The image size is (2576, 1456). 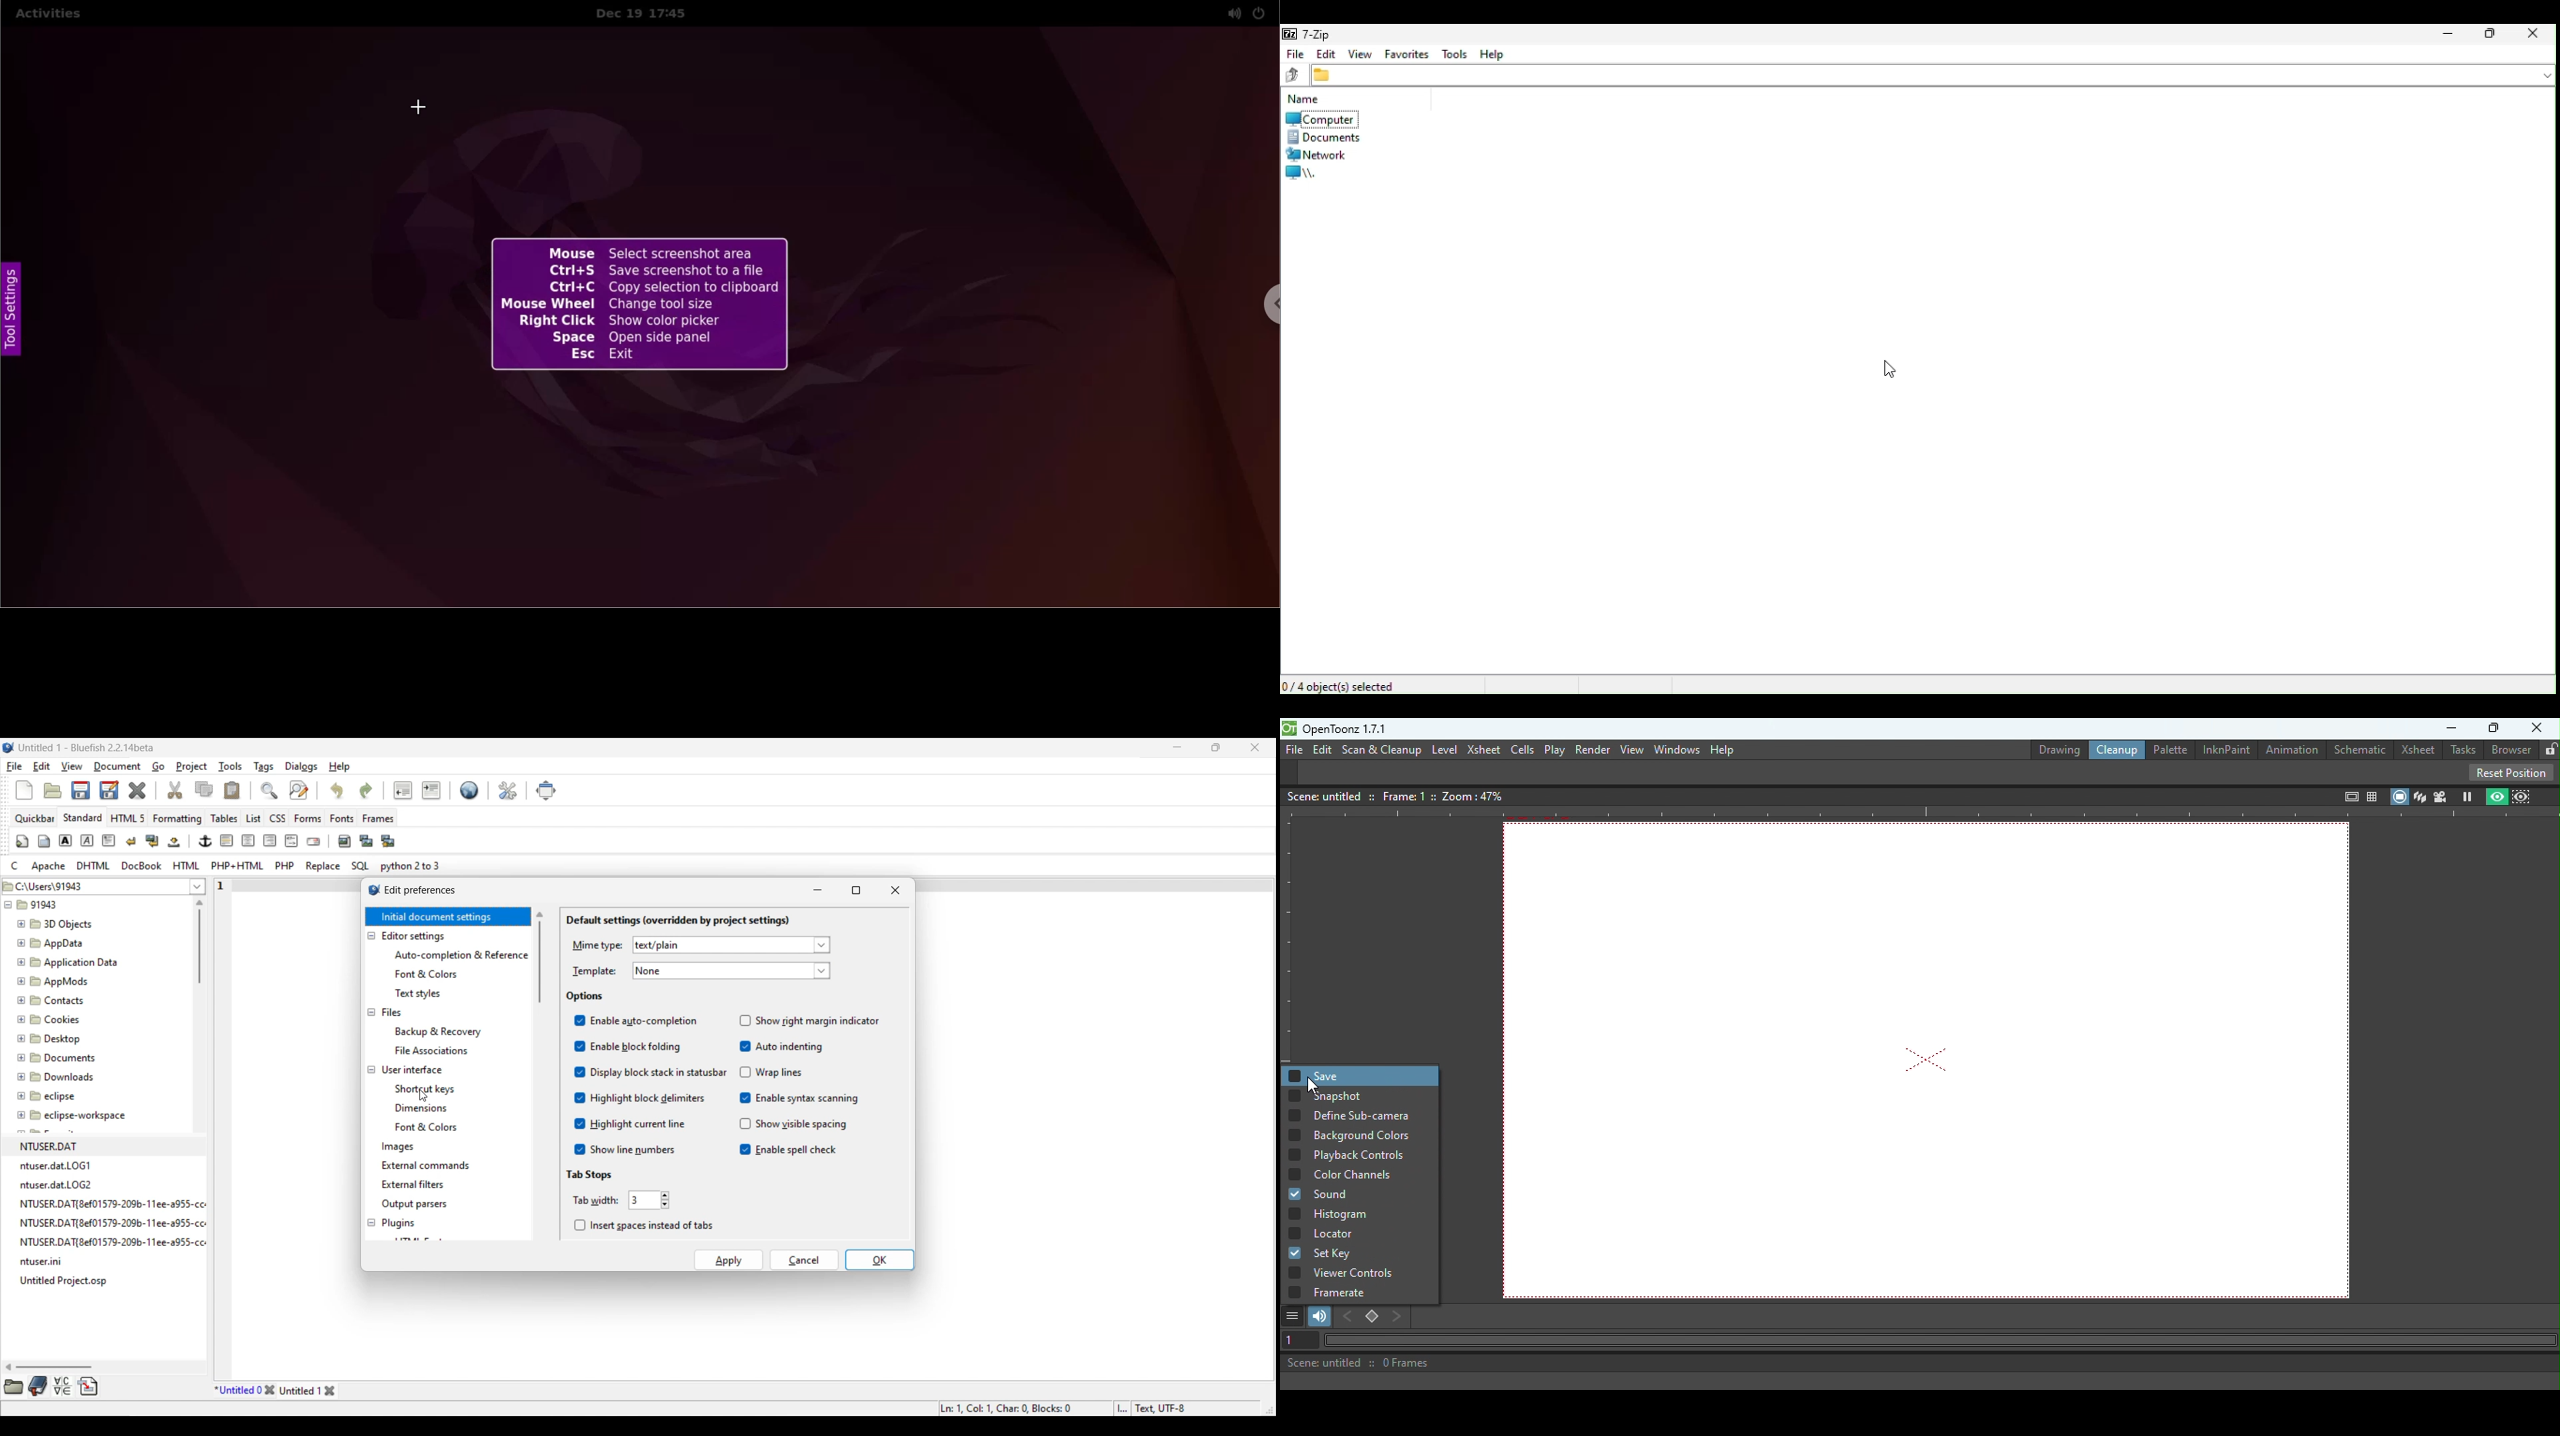 What do you see at coordinates (412, 1070) in the screenshot?
I see `User interface setting` at bounding box center [412, 1070].